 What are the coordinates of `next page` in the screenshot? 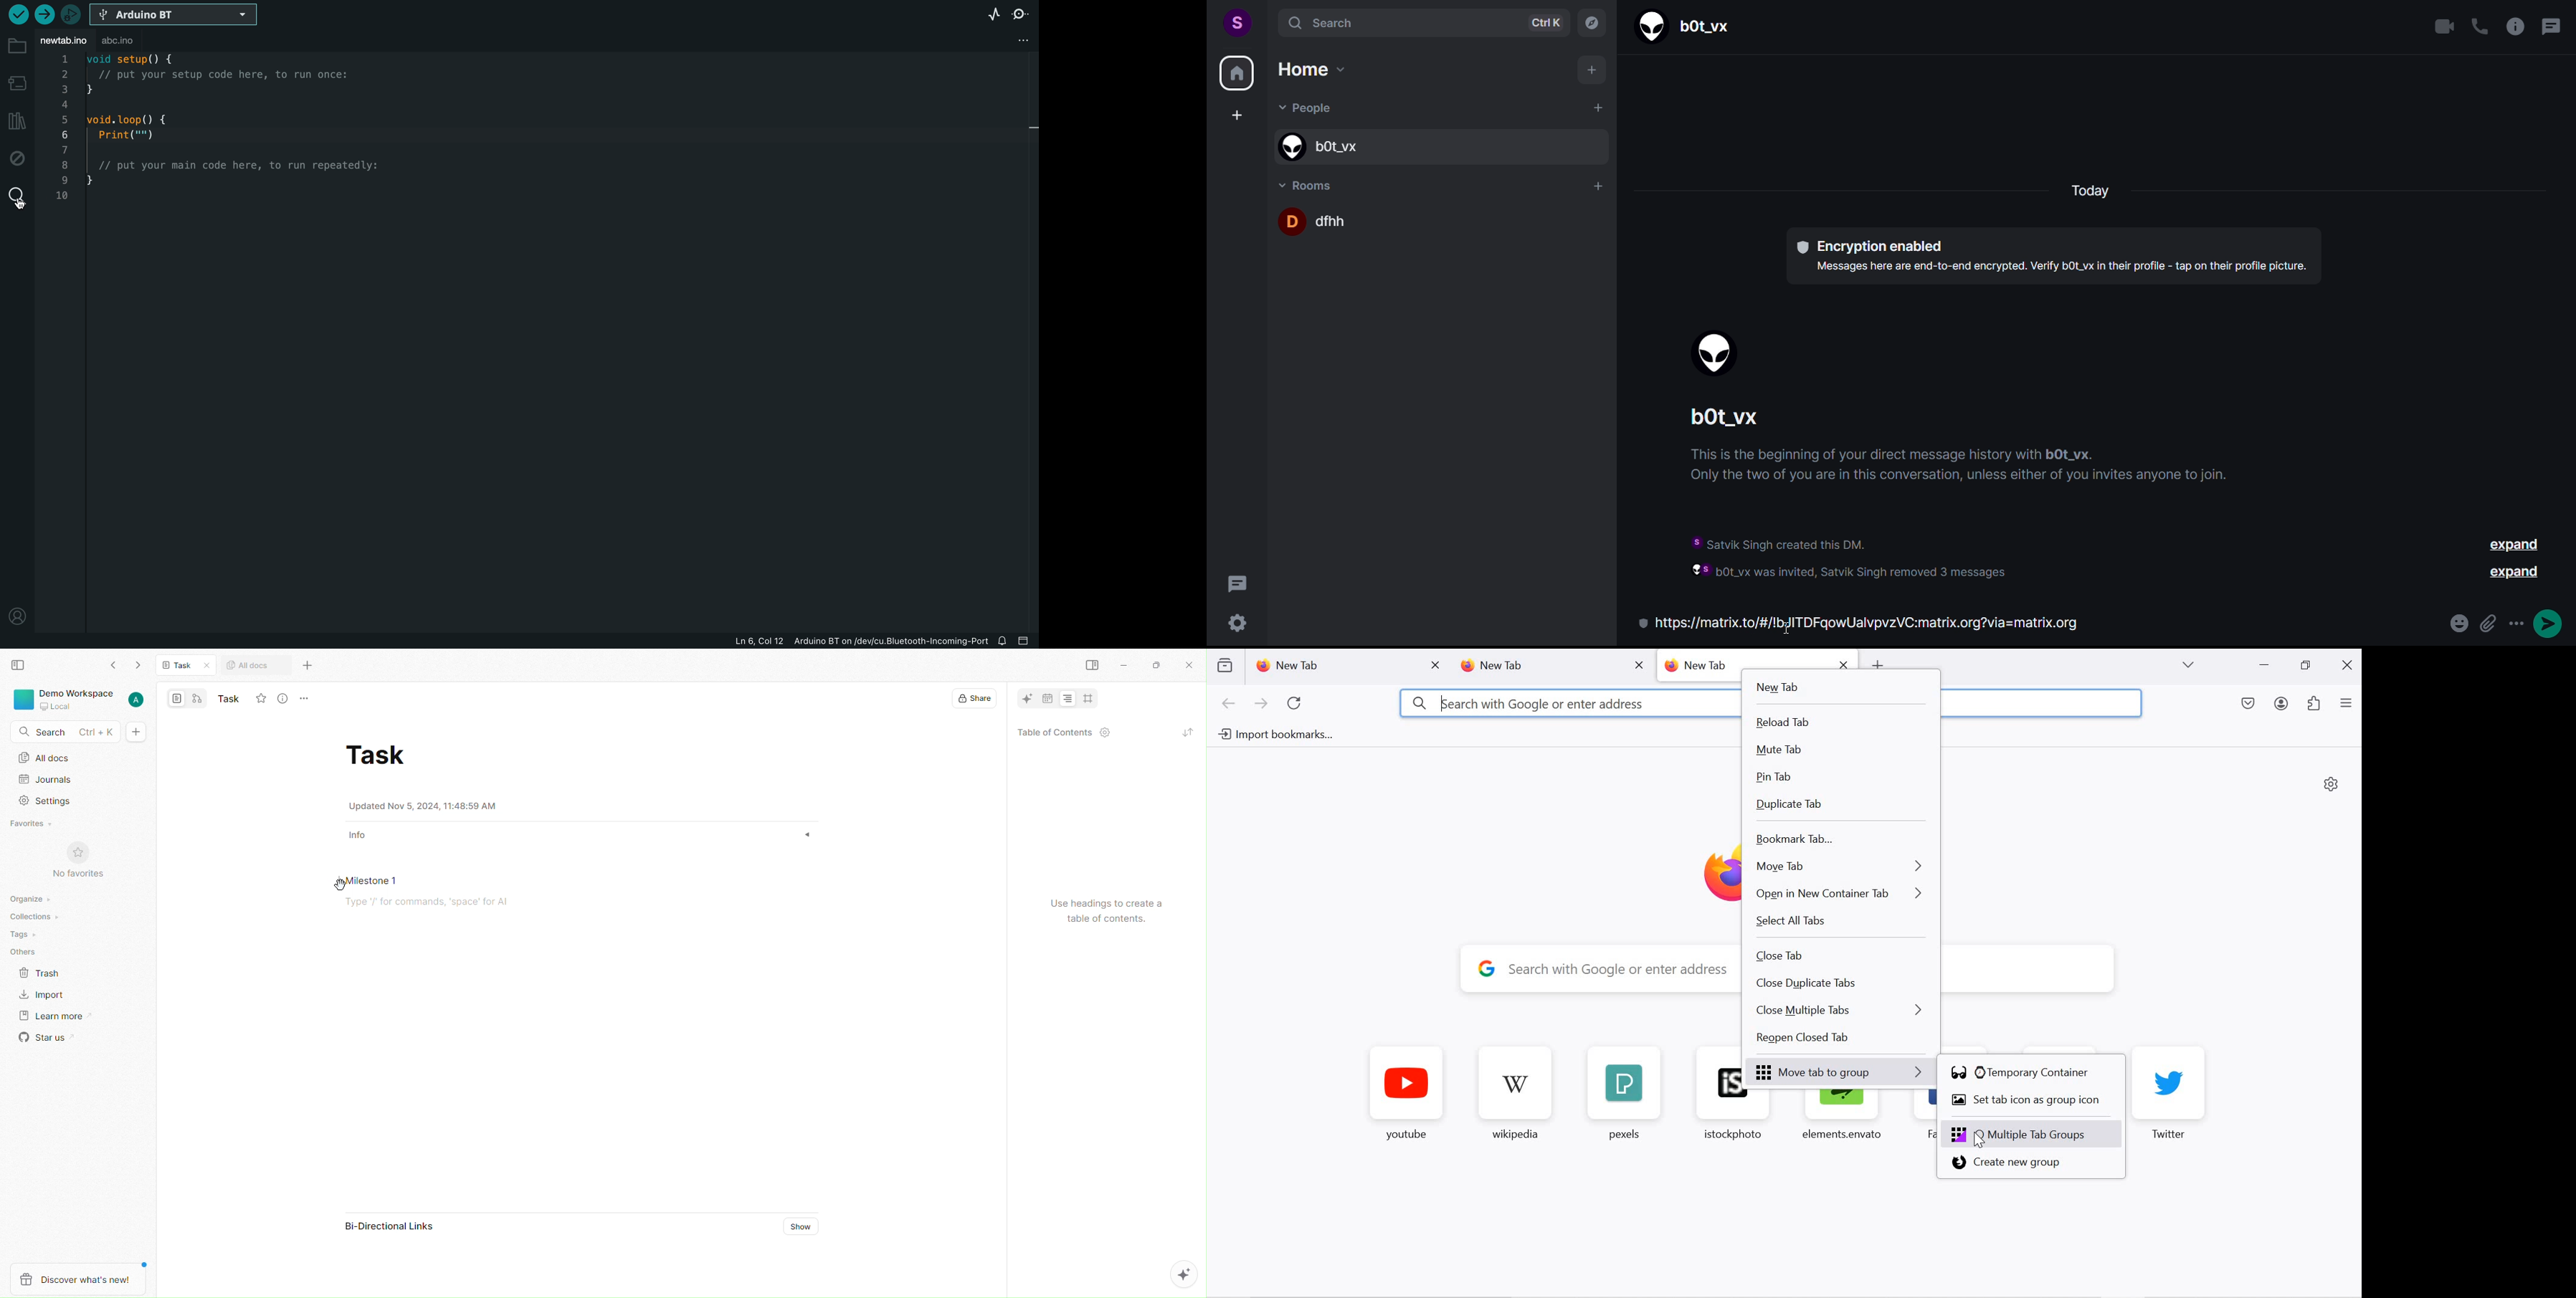 It's located at (1261, 704).